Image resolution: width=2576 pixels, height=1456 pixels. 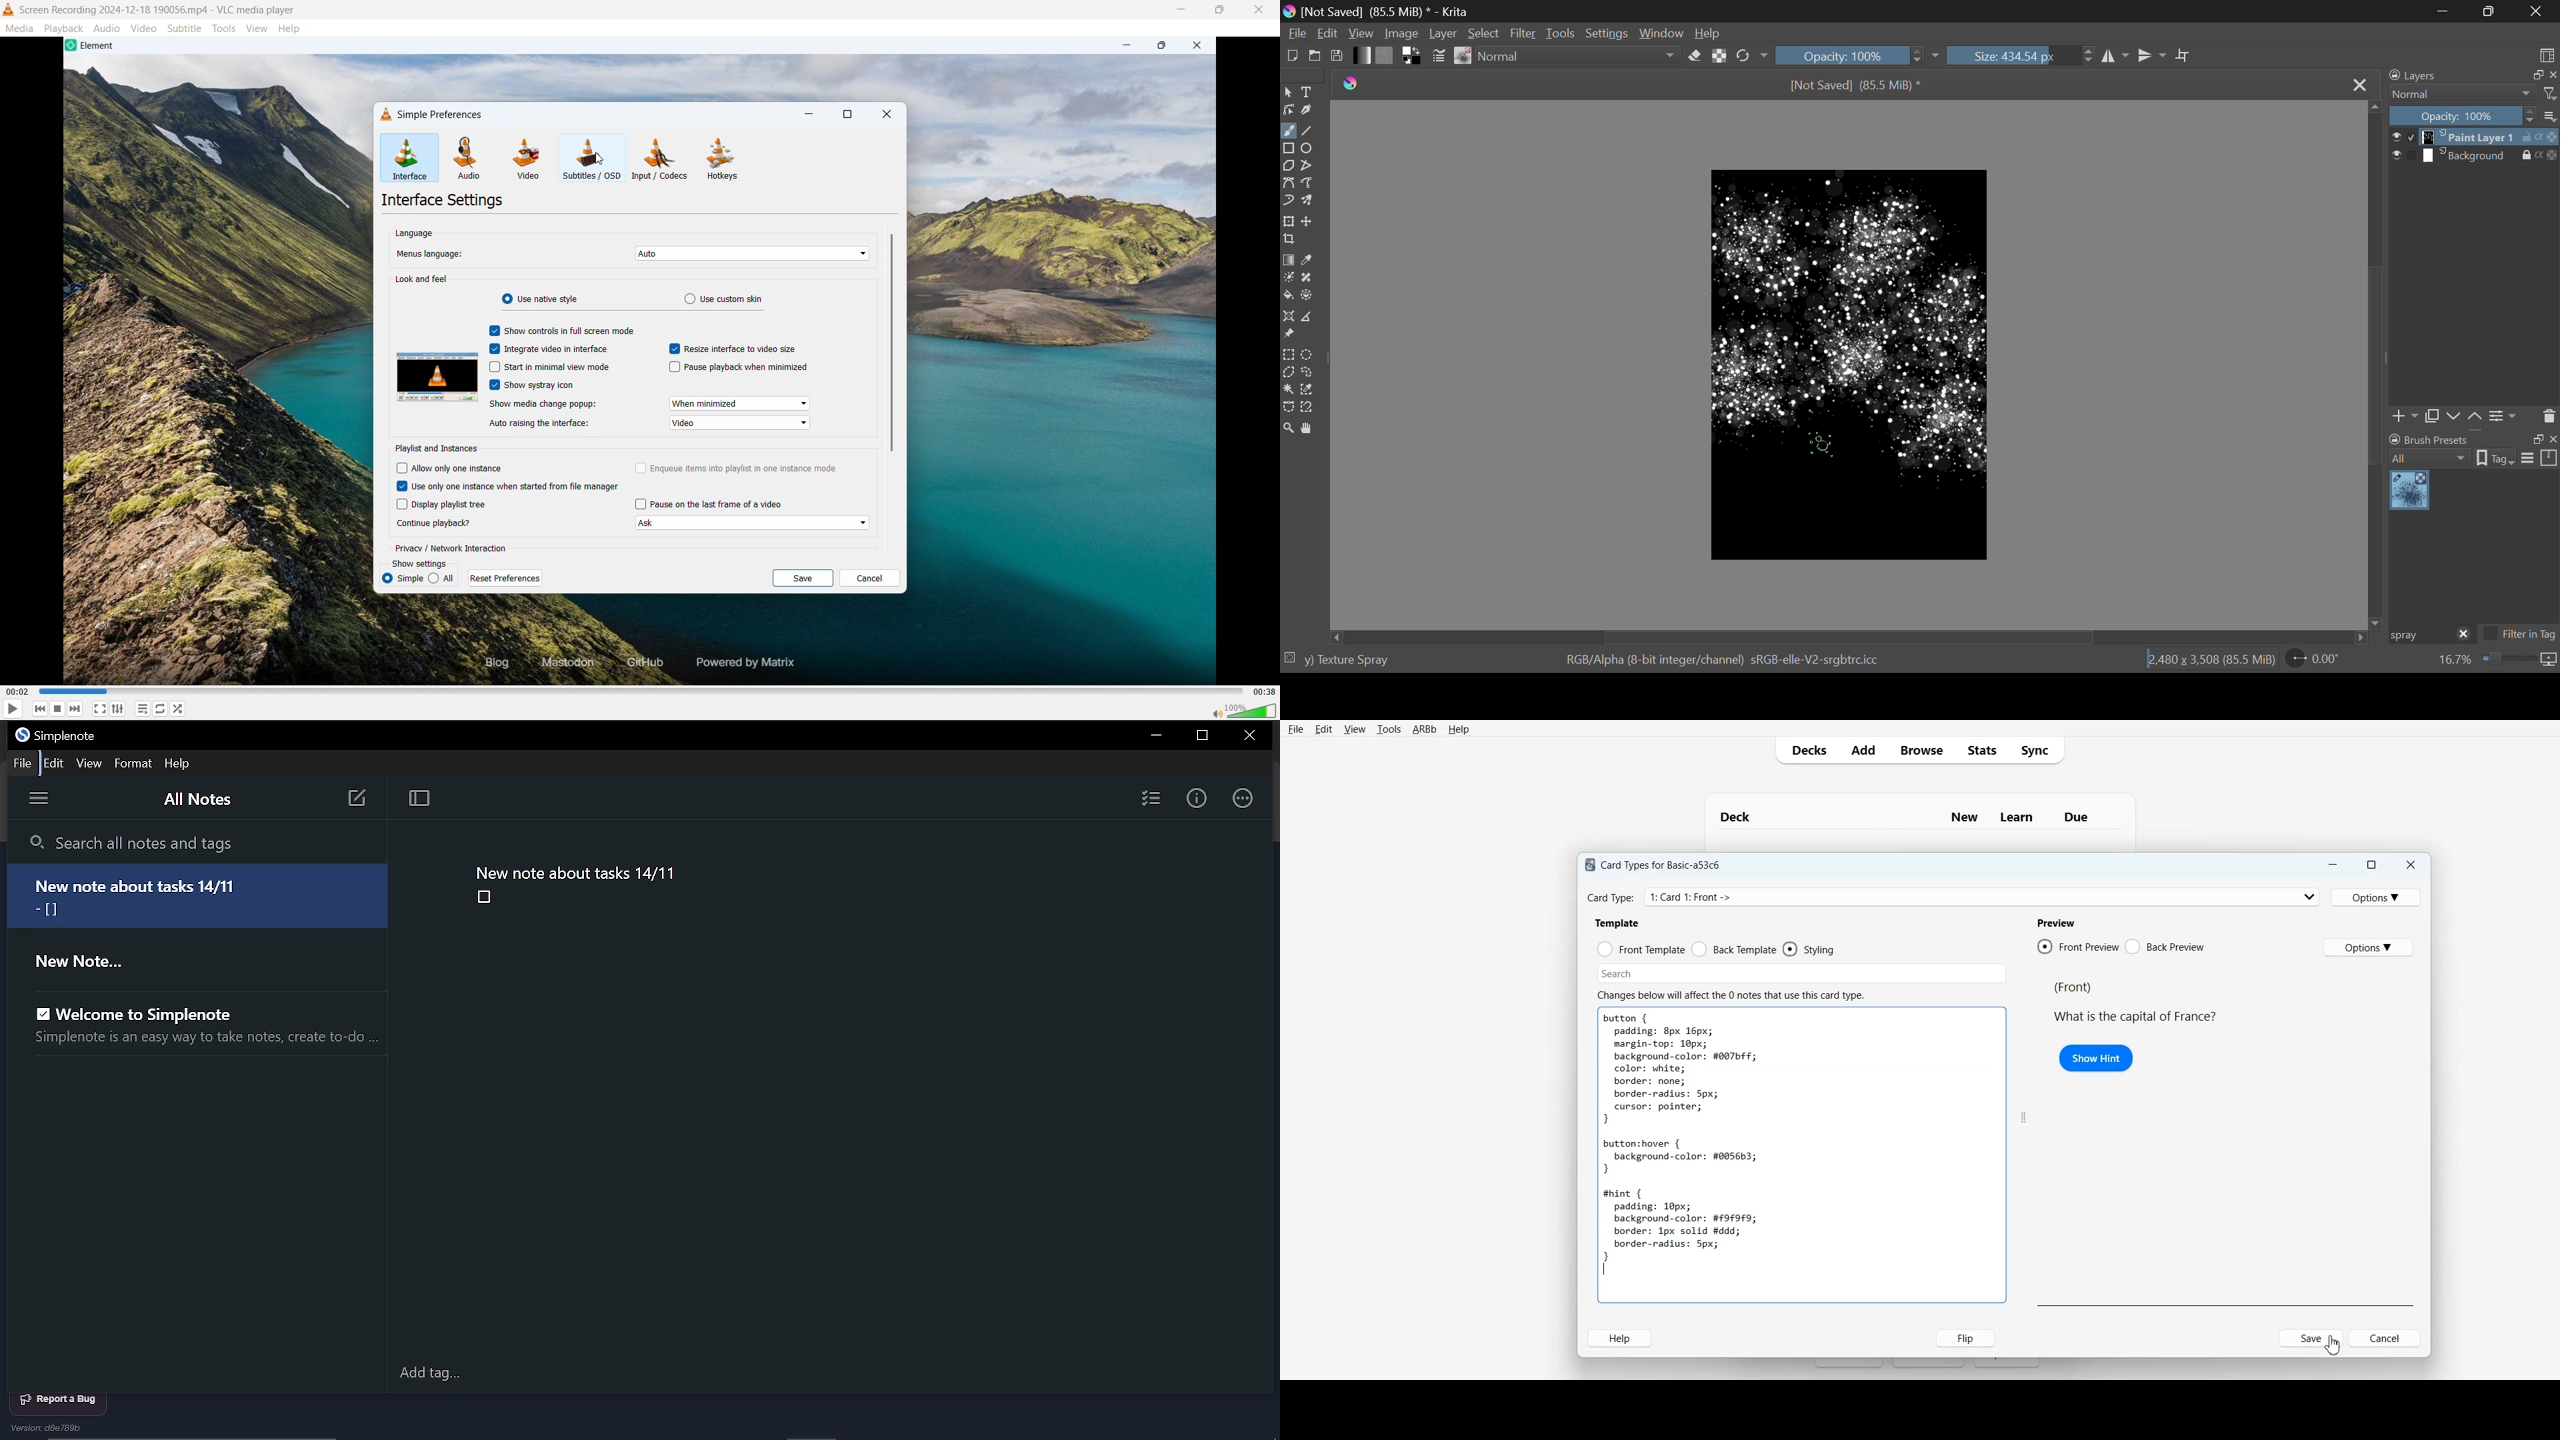 I want to click on Edit, so click(x=1324, y=729).